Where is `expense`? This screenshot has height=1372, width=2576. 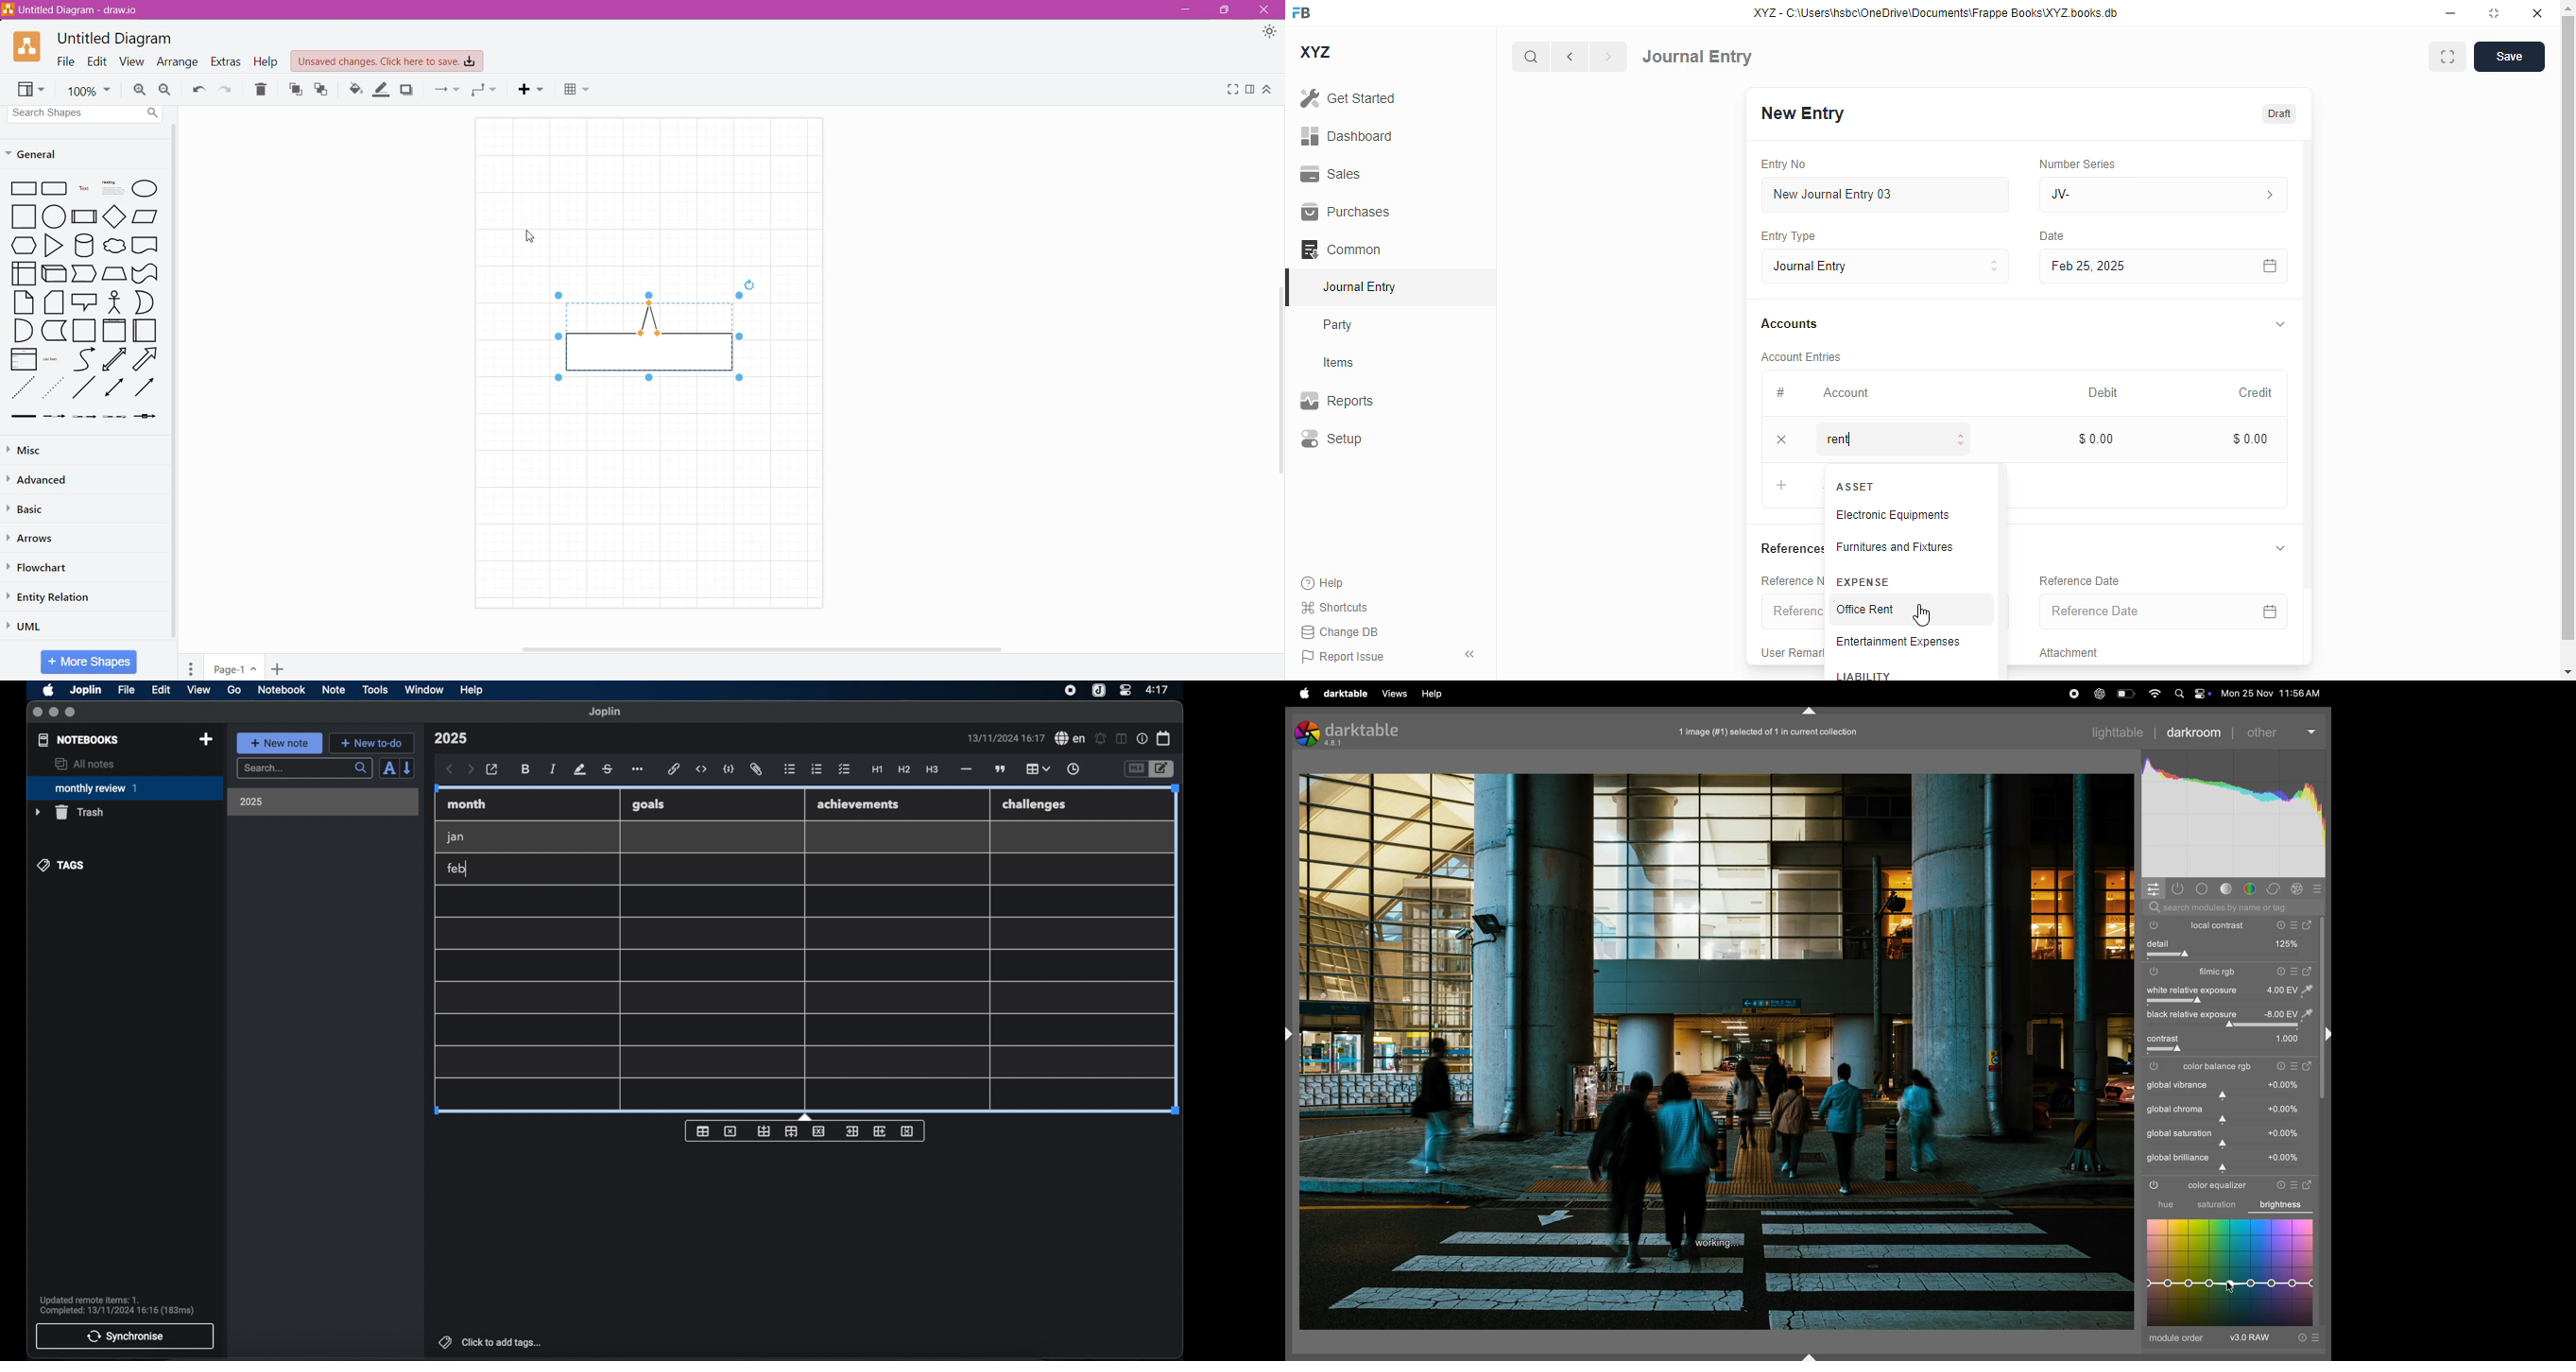
expense is located at coordinates (1863, 581).